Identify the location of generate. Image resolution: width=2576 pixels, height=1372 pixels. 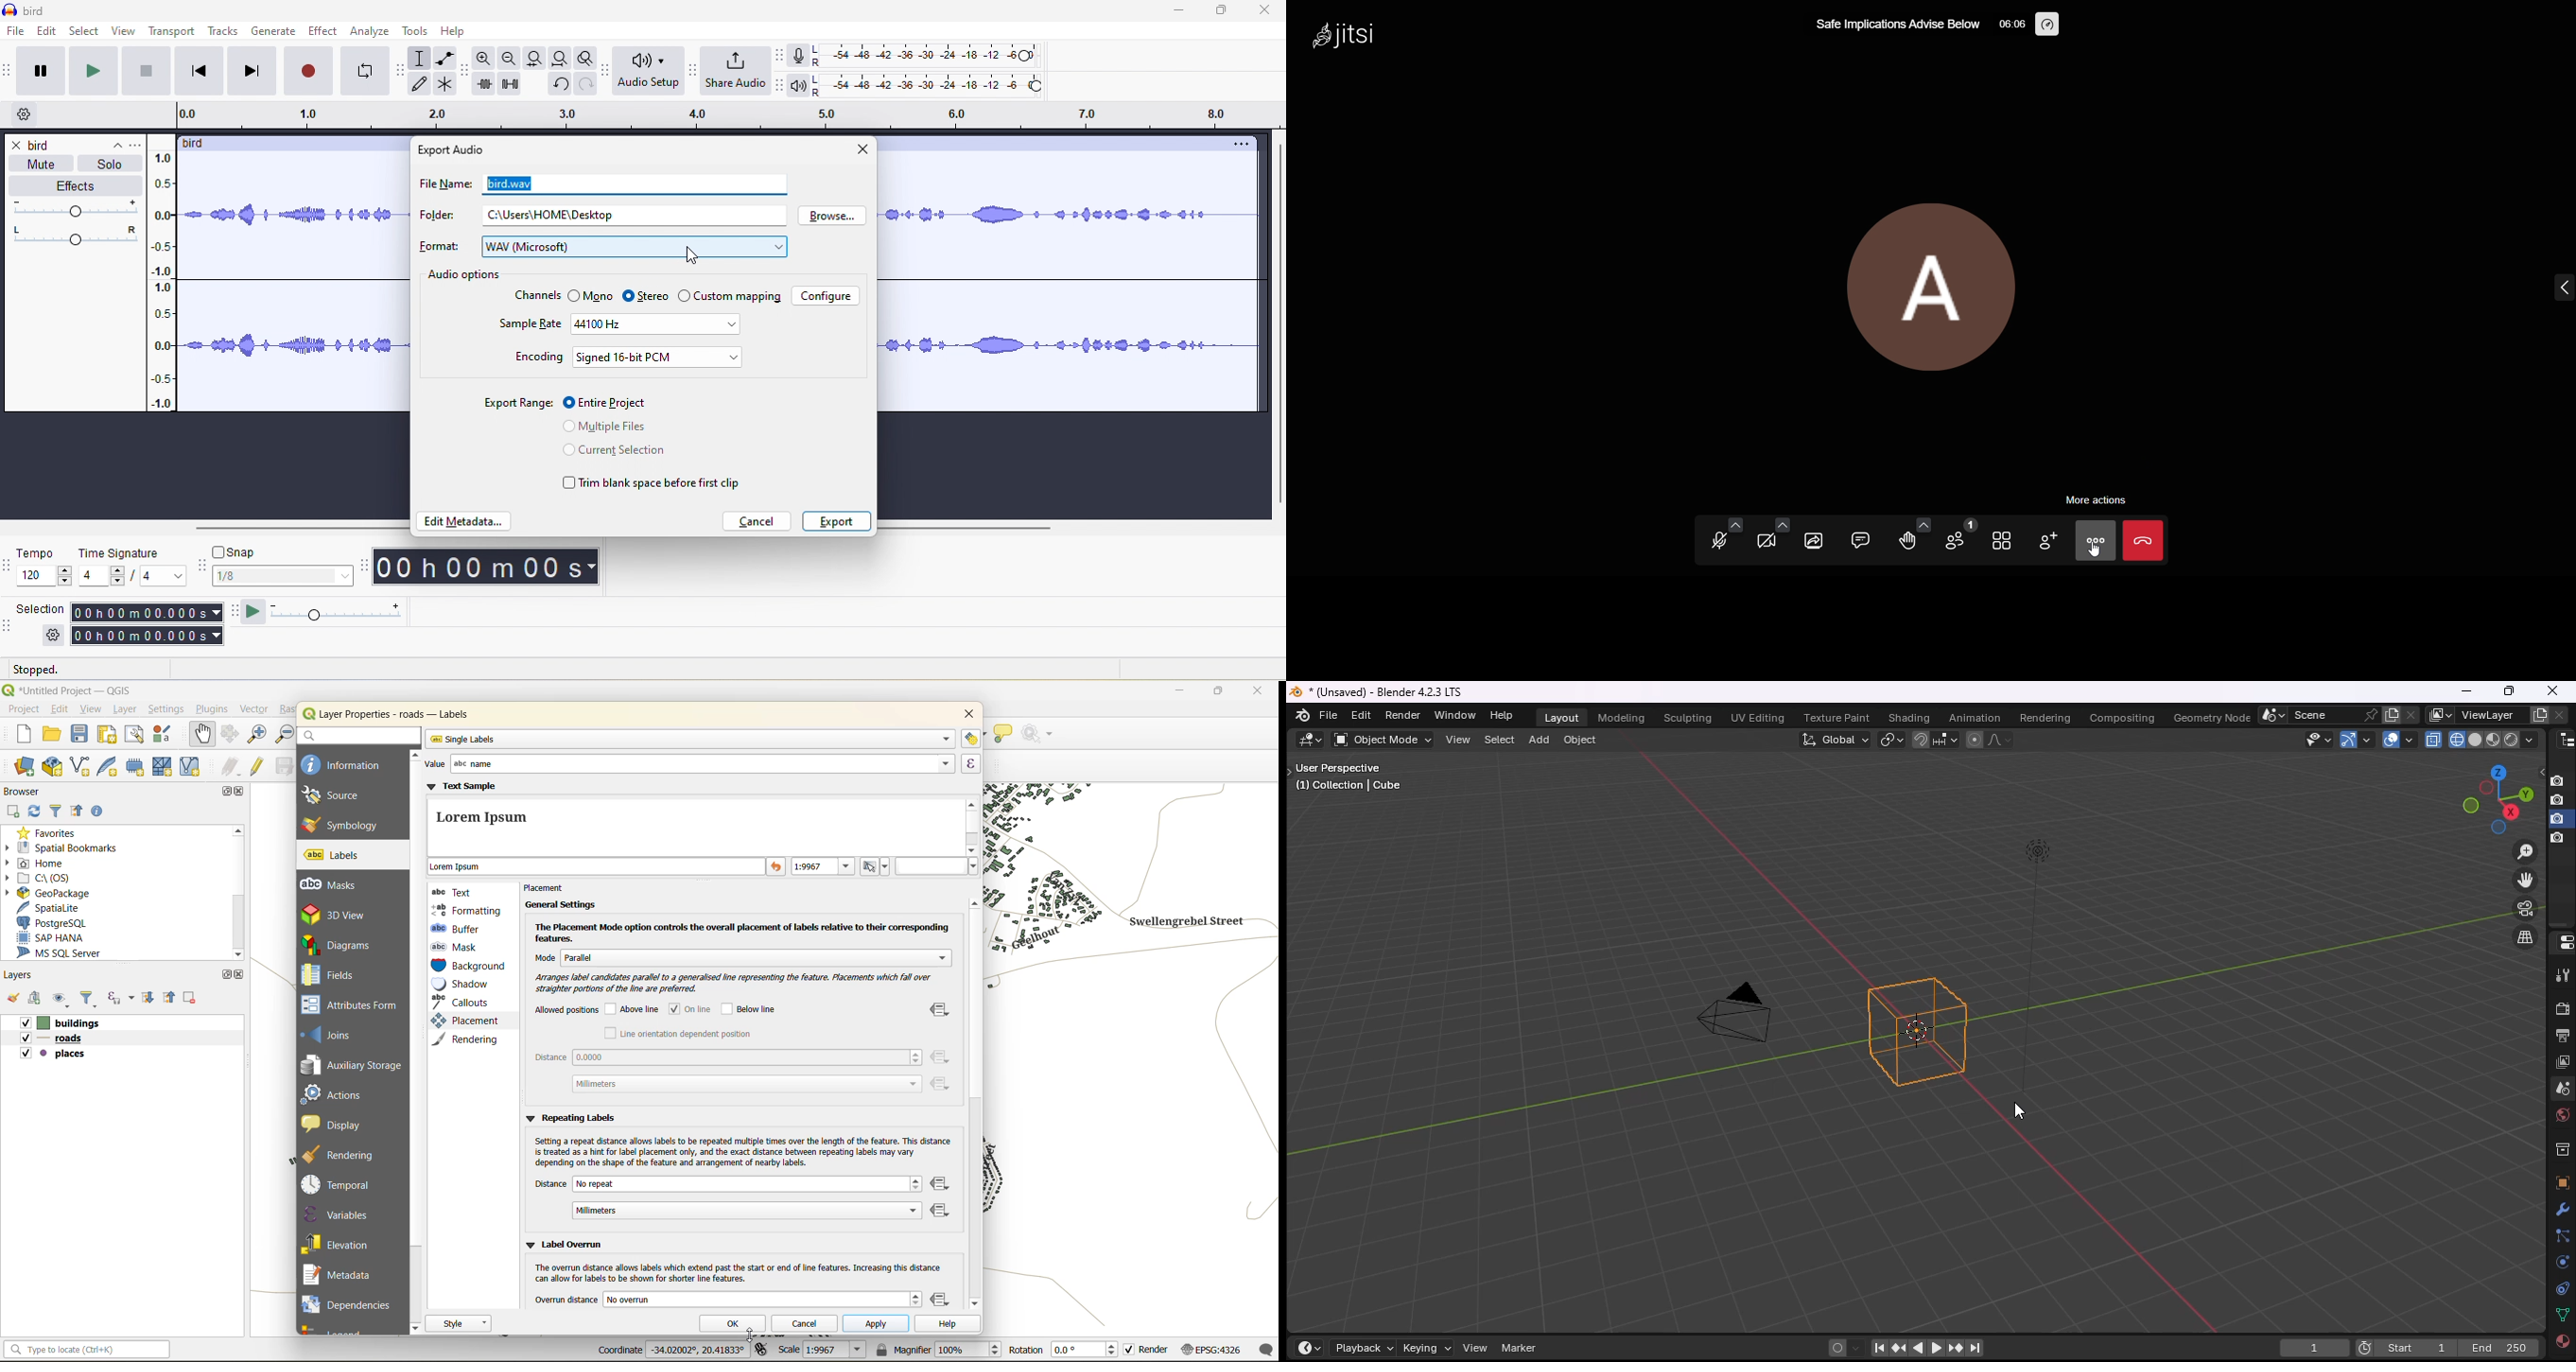
(274, 31).